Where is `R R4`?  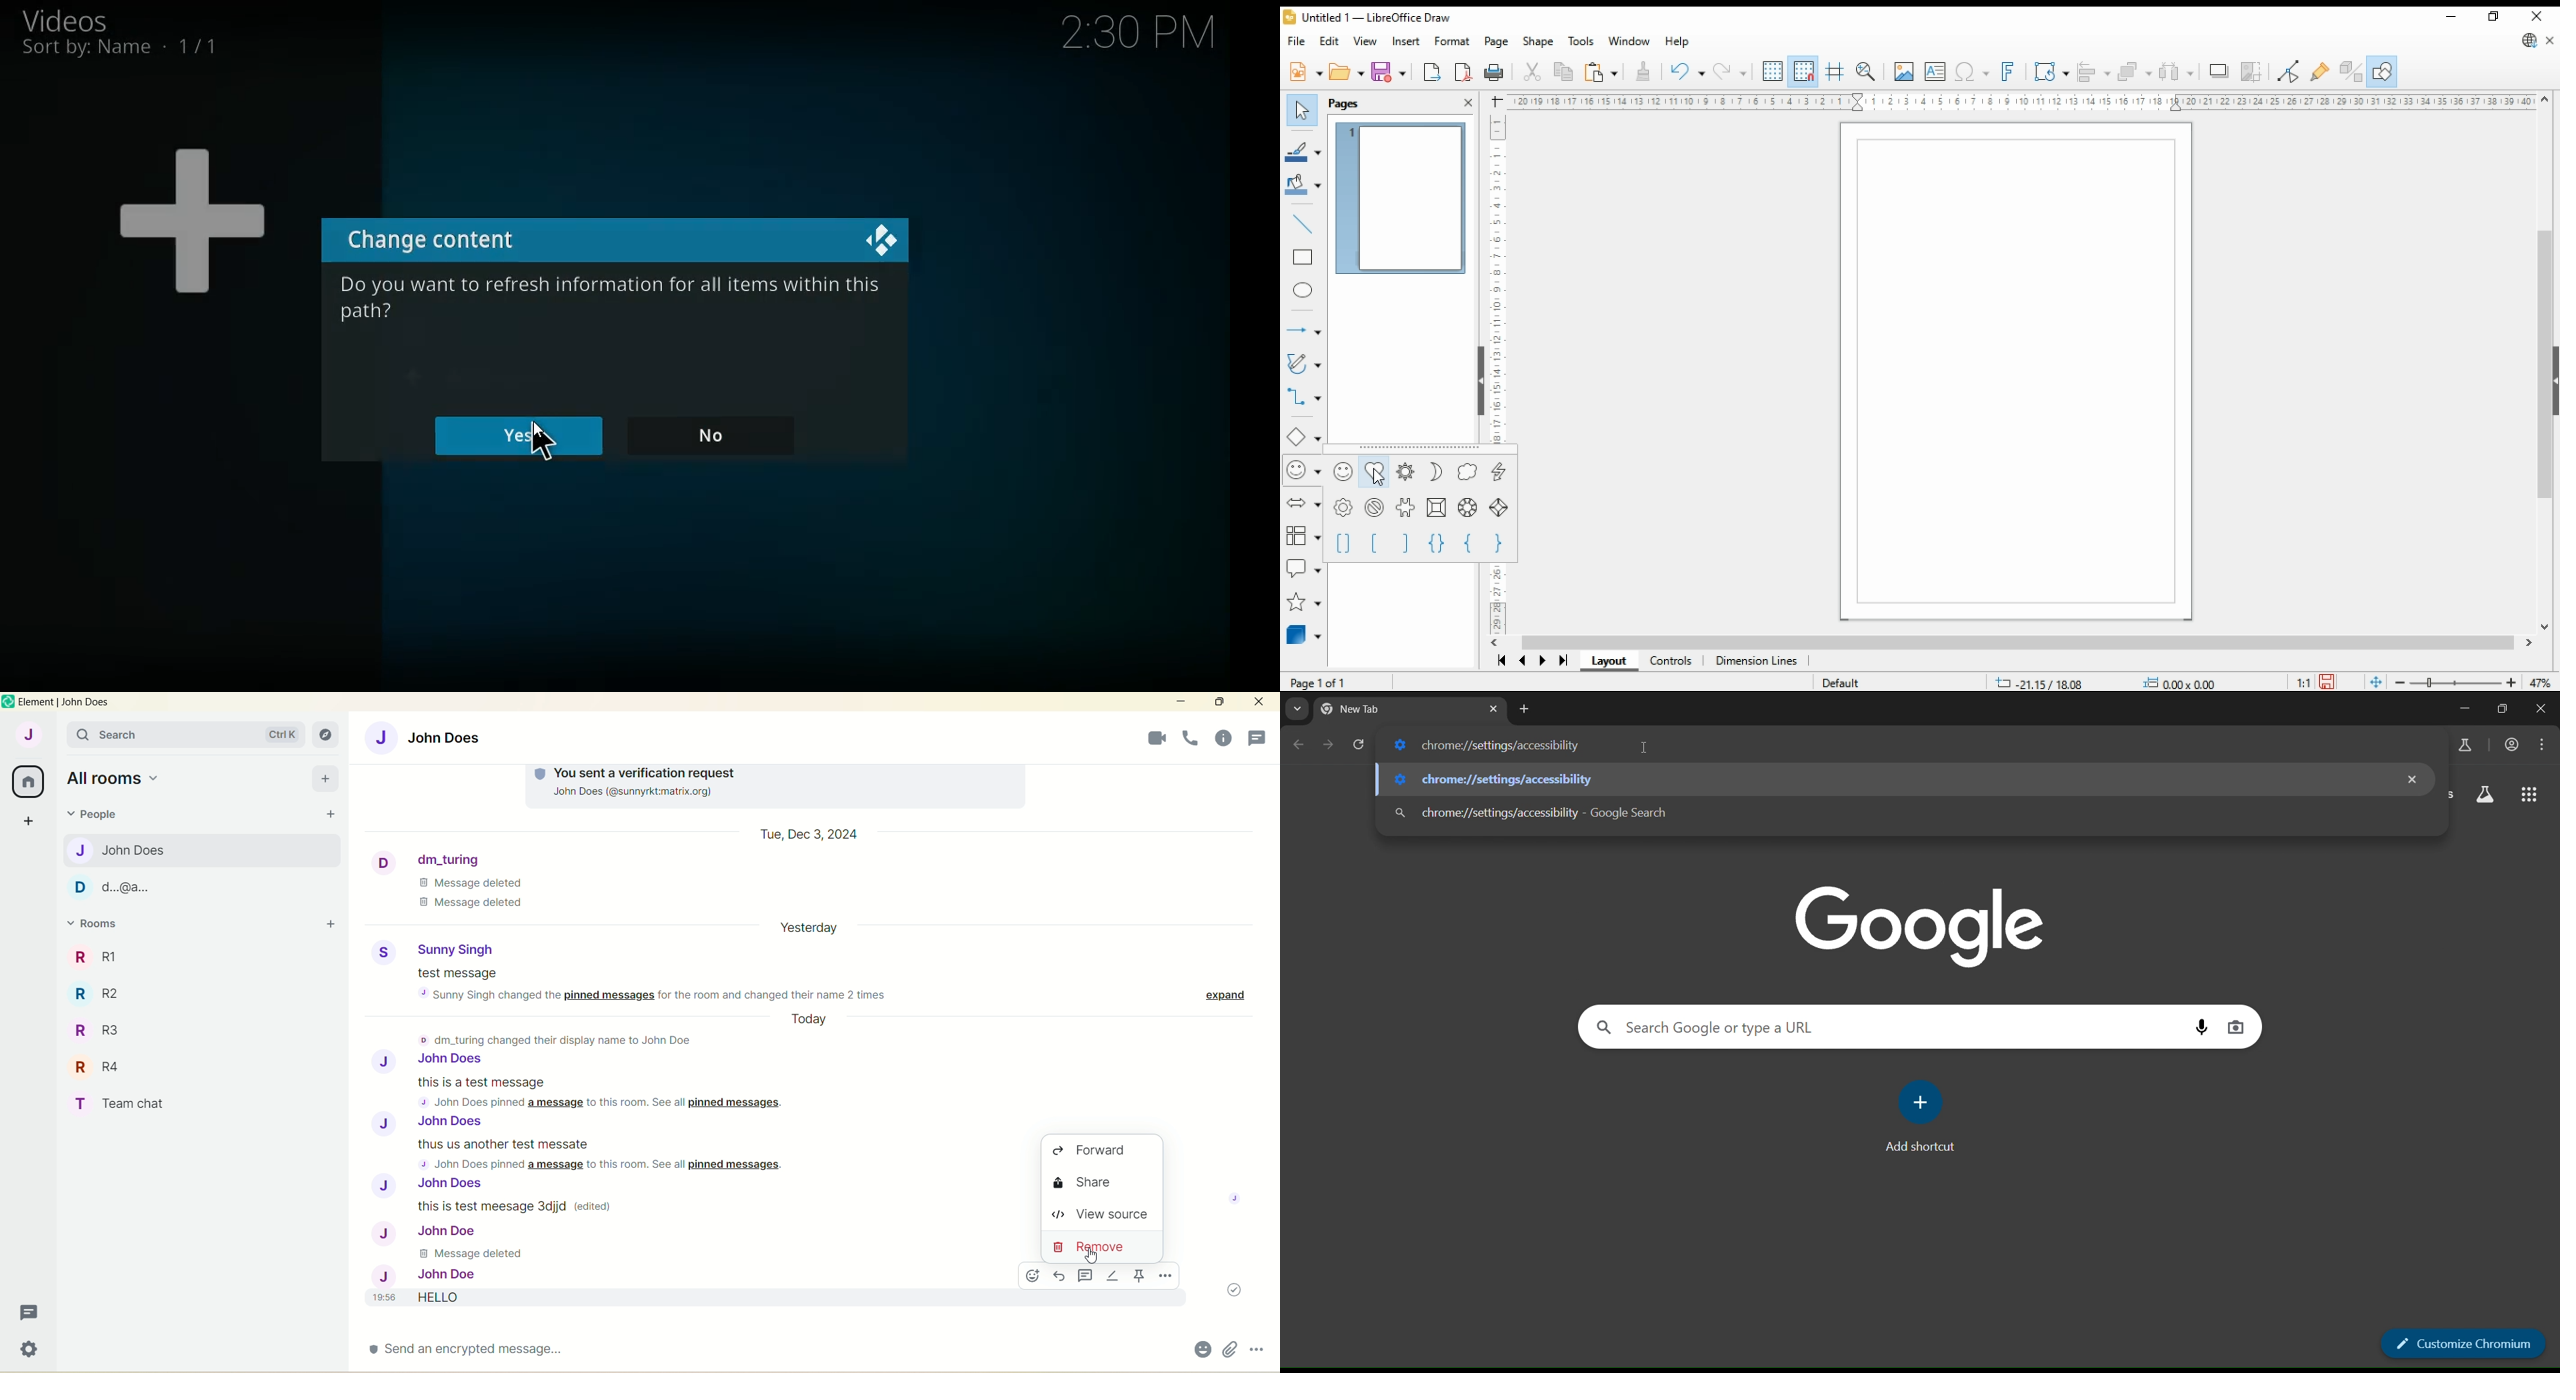 R R4 is located at coordinates (99, 1067).